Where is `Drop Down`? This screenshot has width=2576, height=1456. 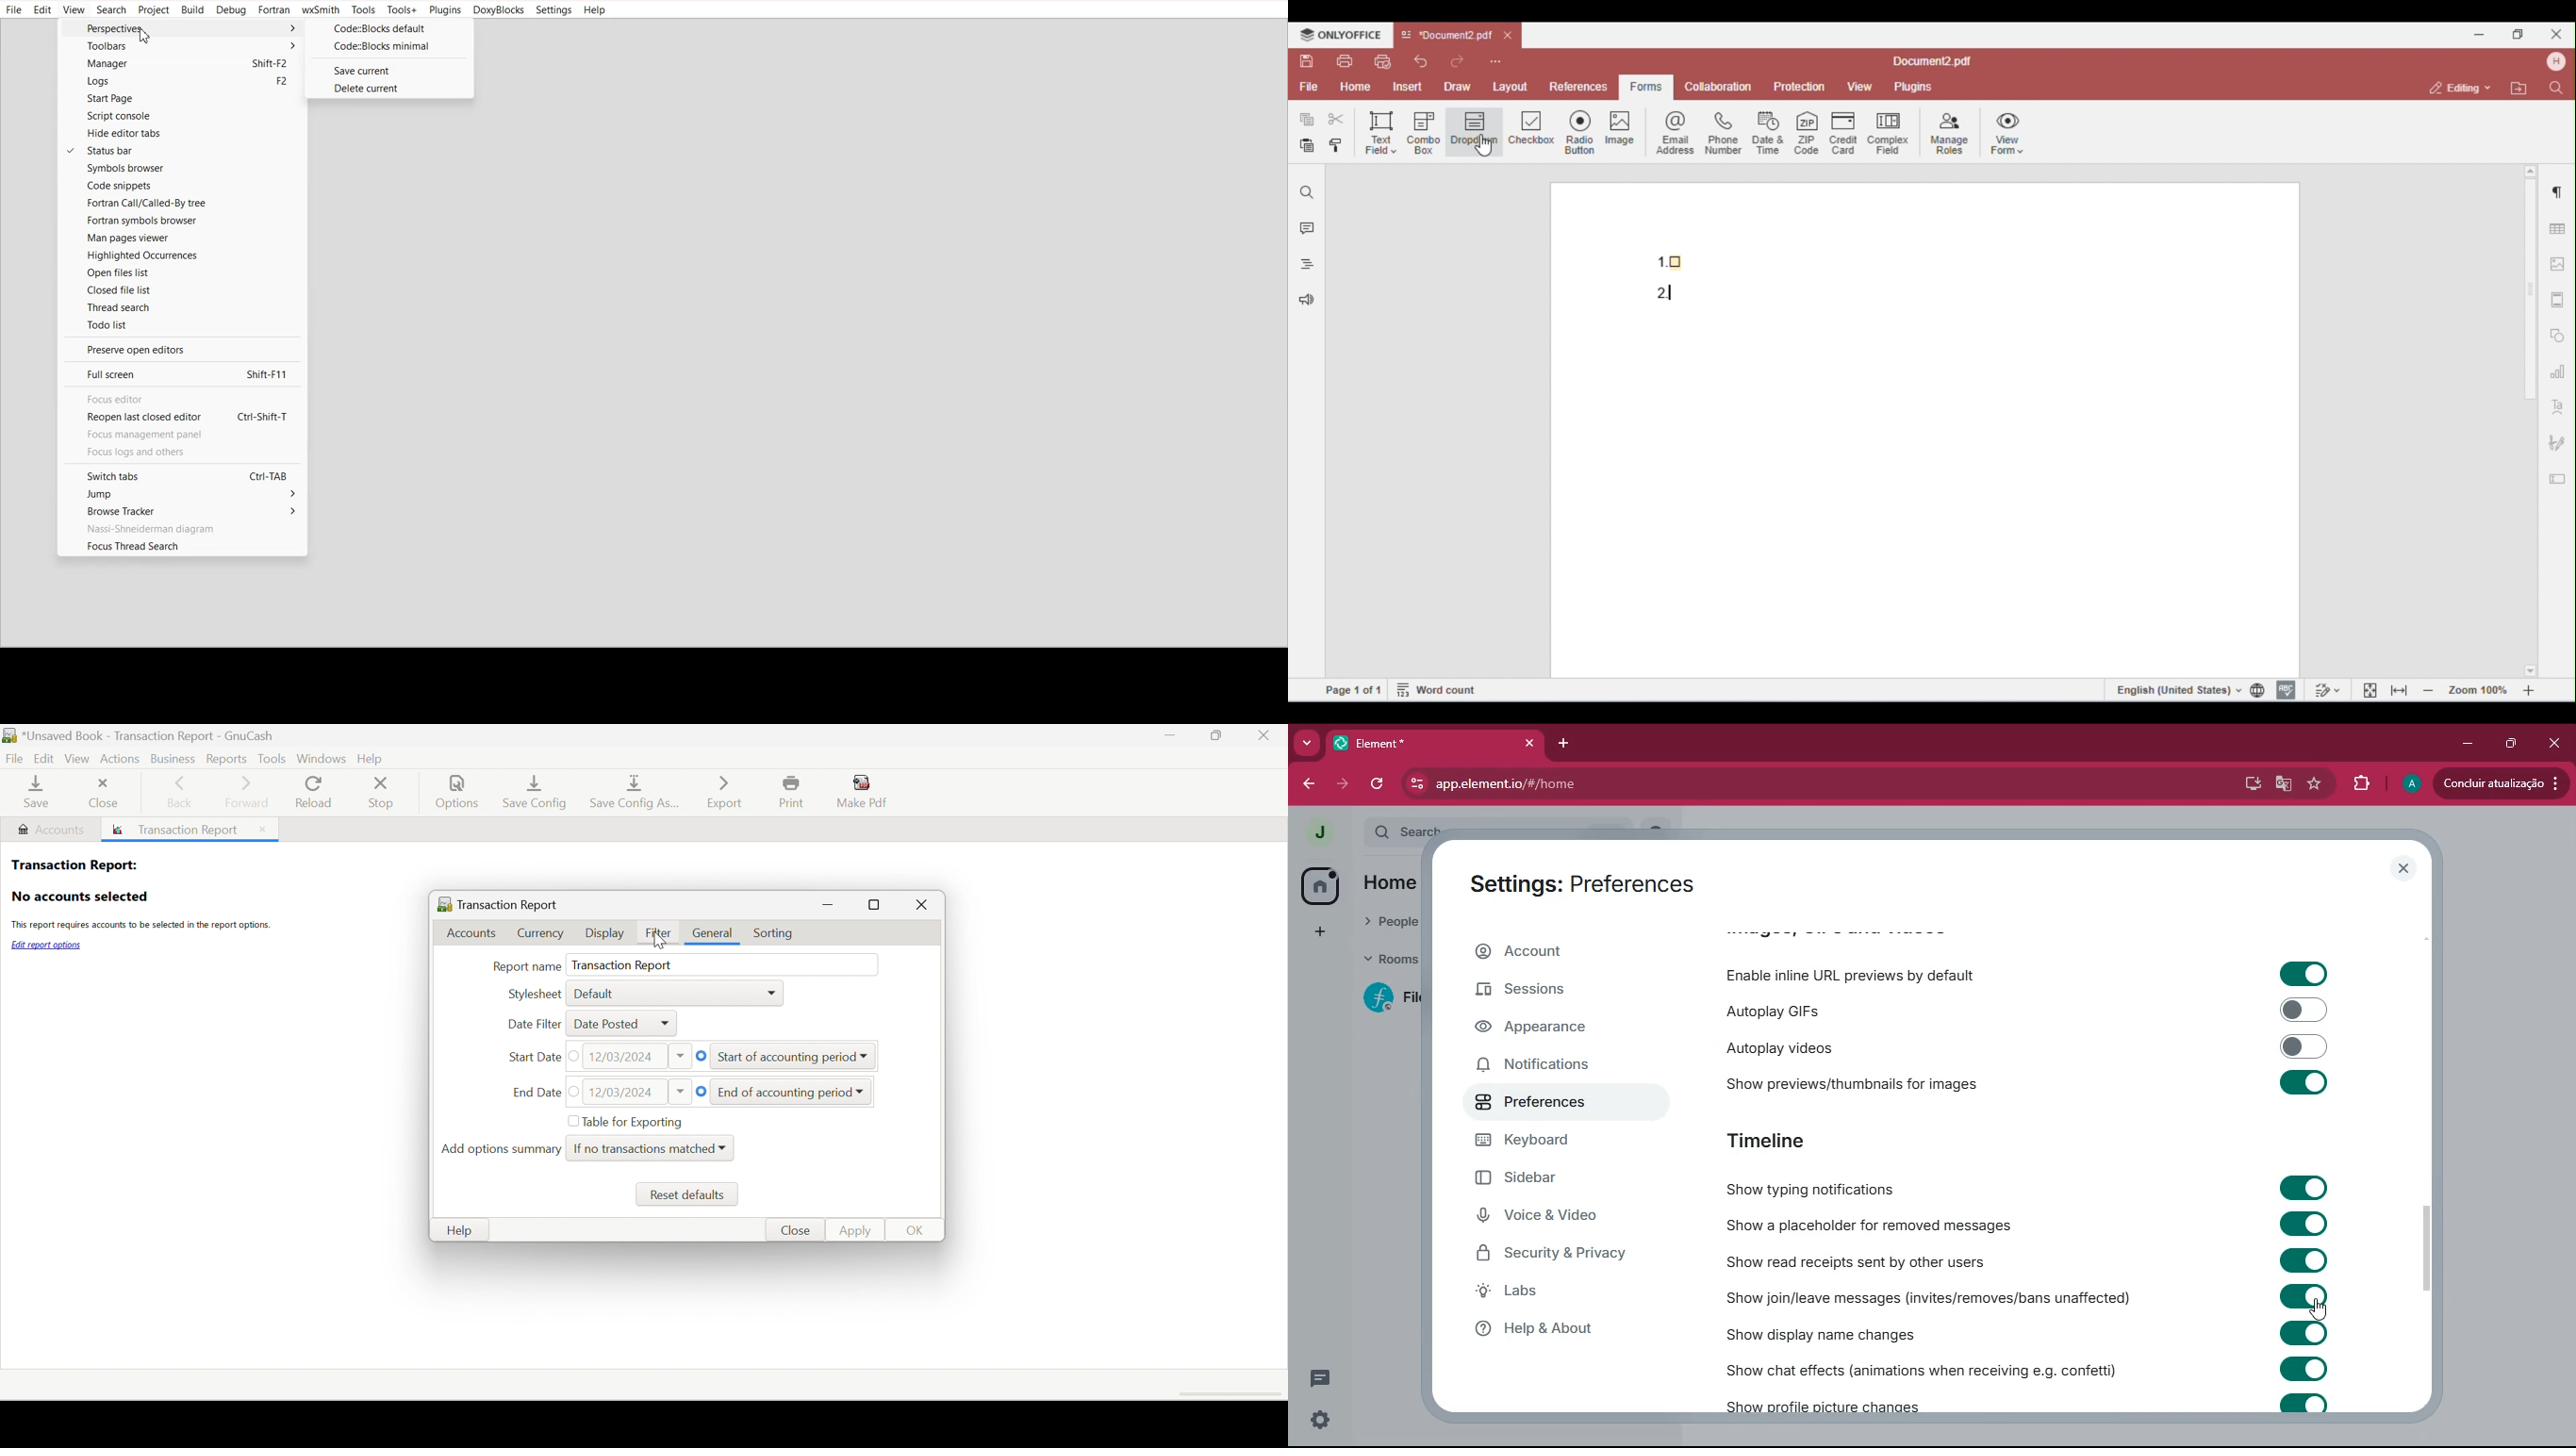
Drop Down is located at coordinates (867, 1058).